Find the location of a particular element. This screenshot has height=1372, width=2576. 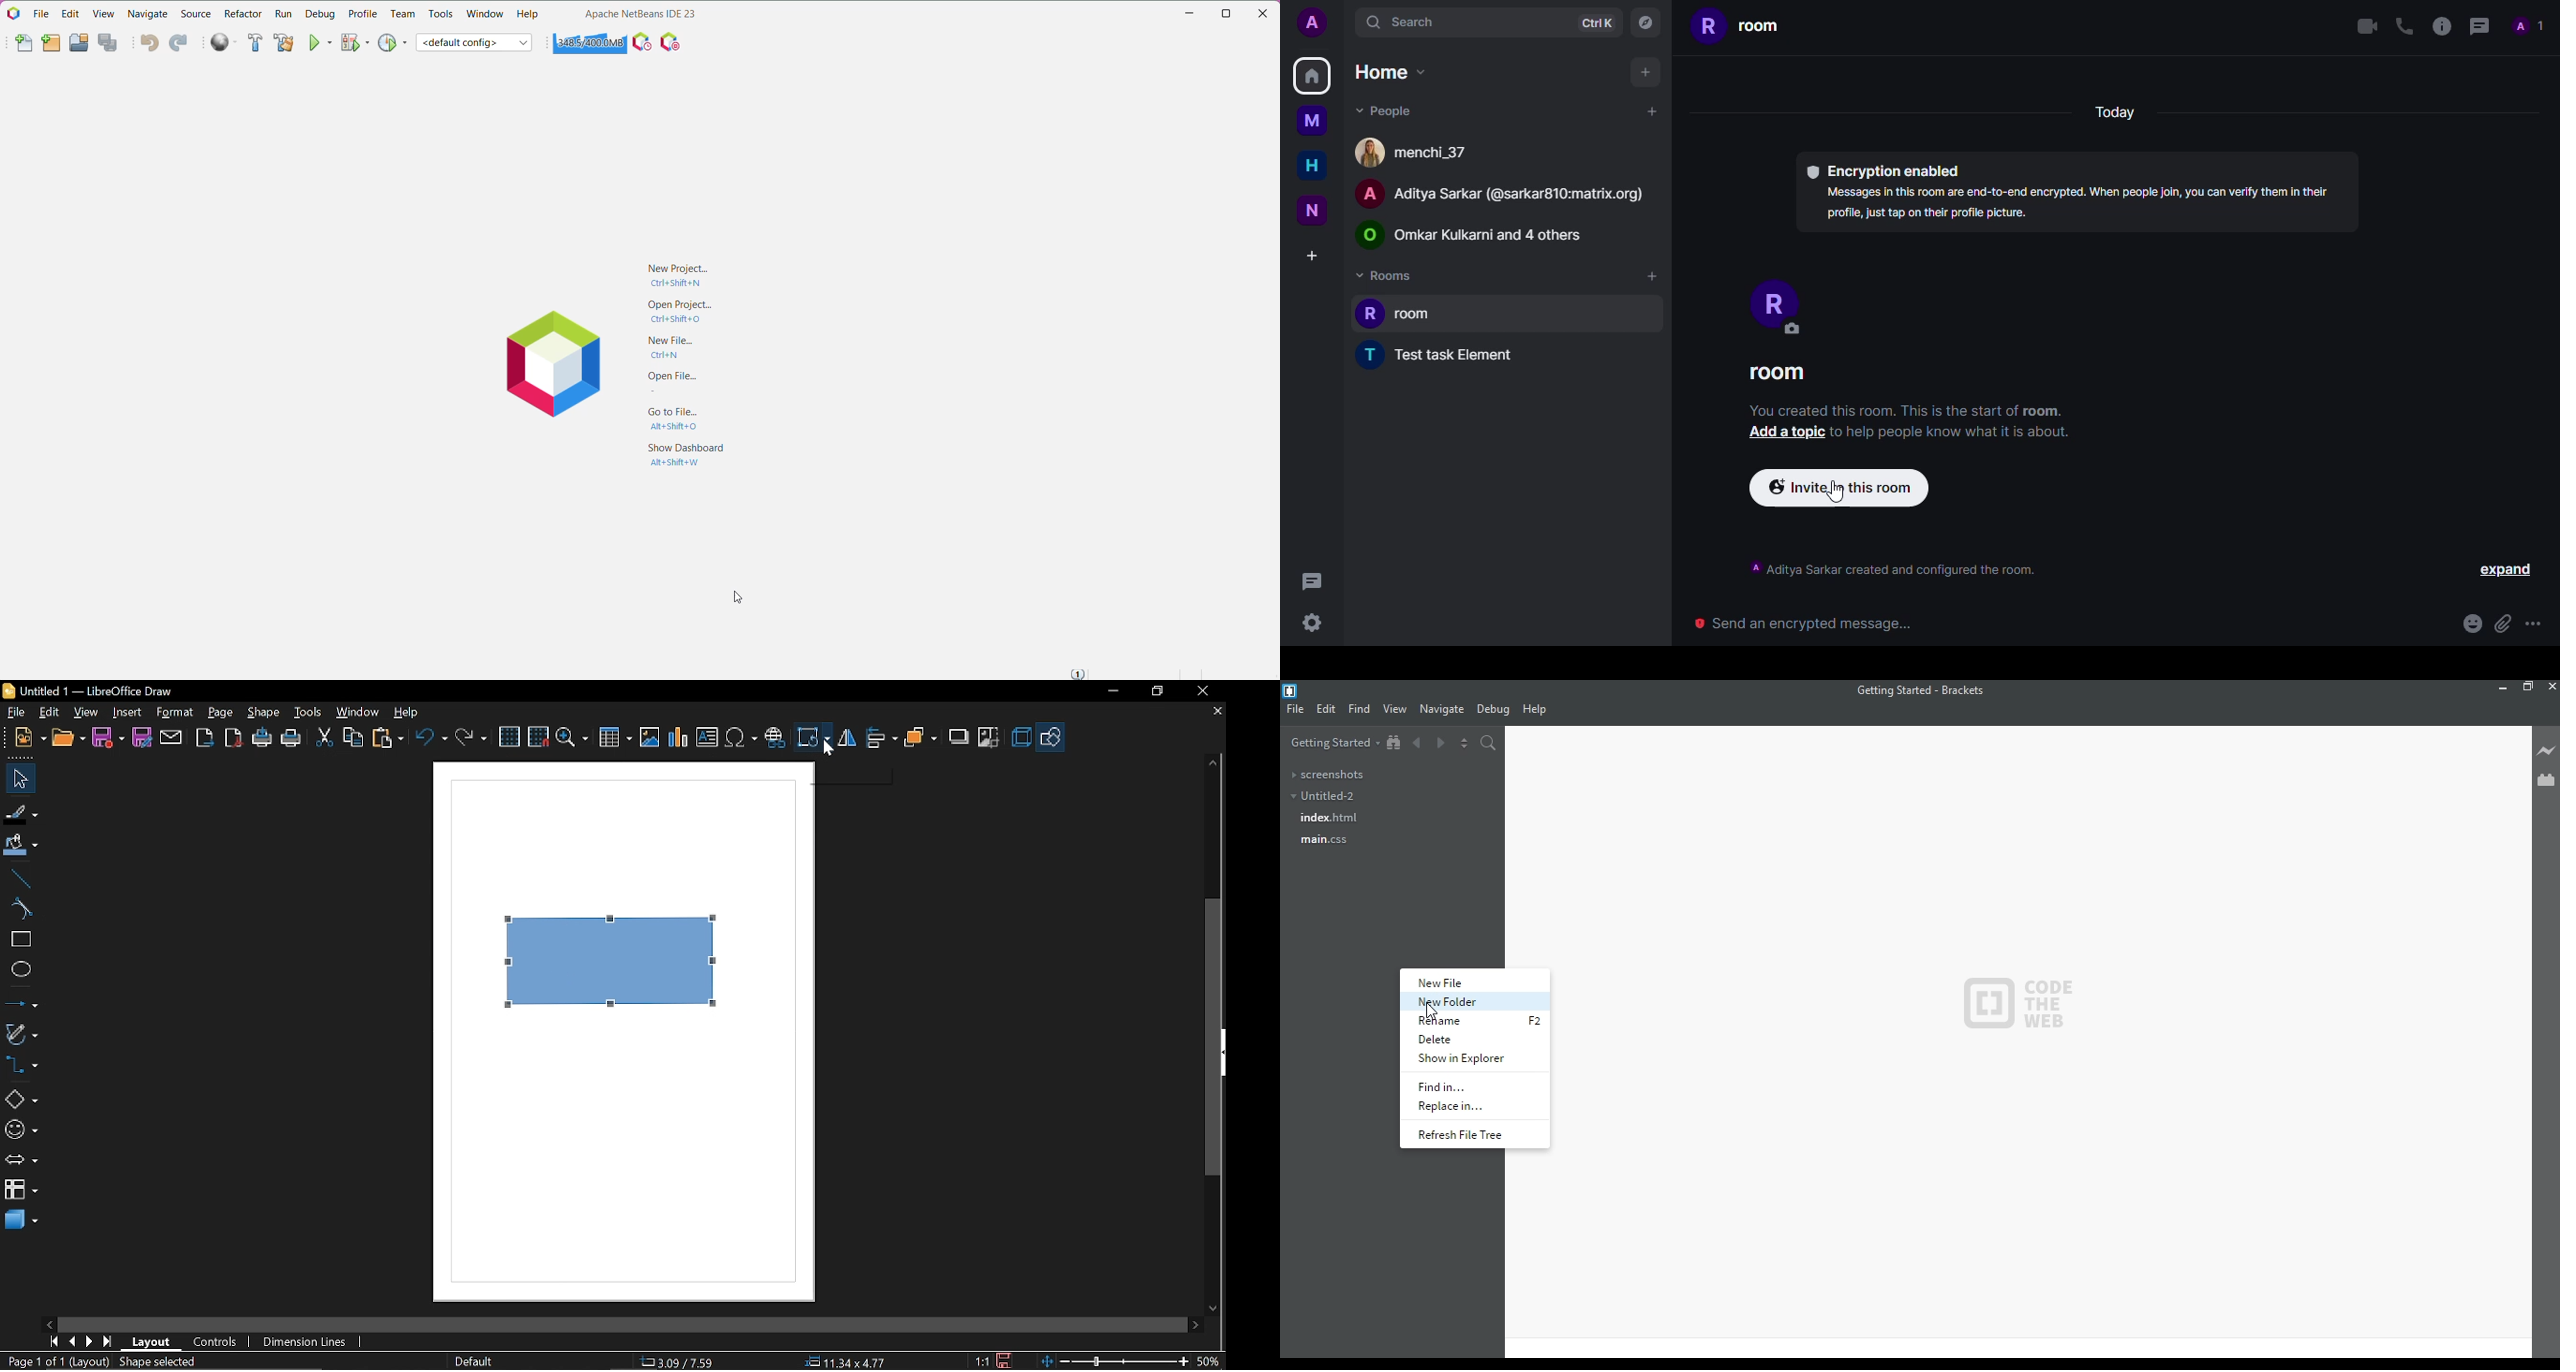

Insert is located at coordinates (128, 712).